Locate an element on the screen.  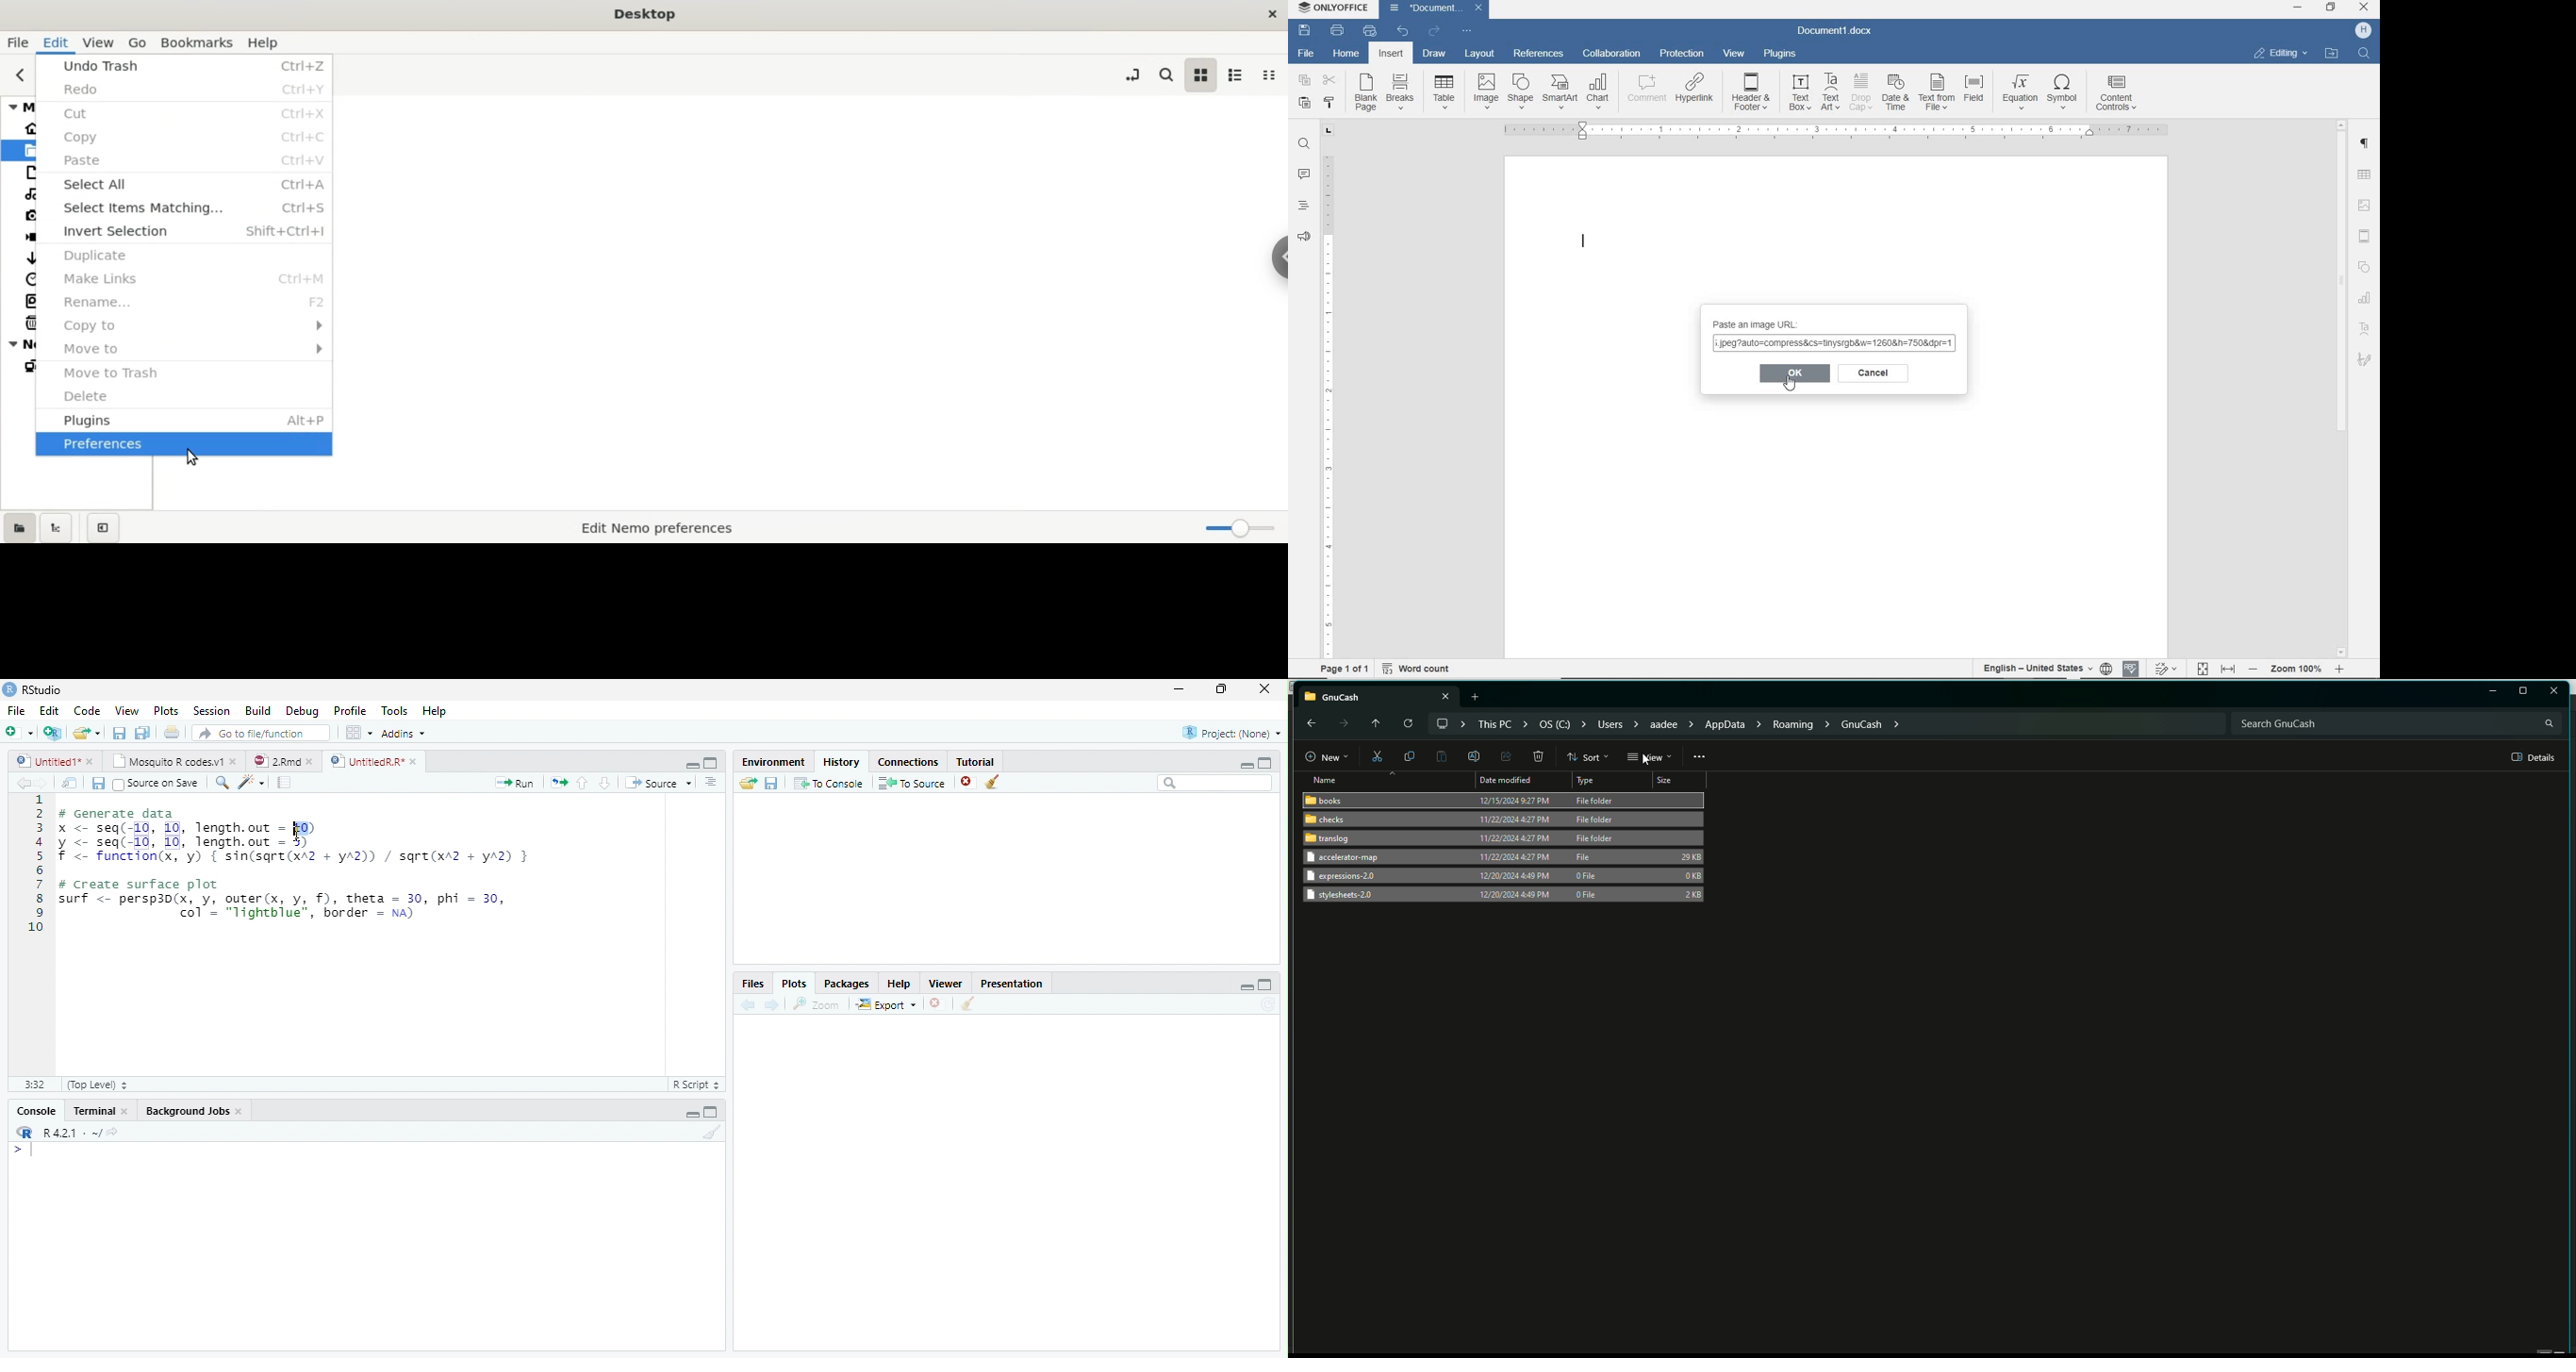
set document language is located at coordinates (2105, 669).